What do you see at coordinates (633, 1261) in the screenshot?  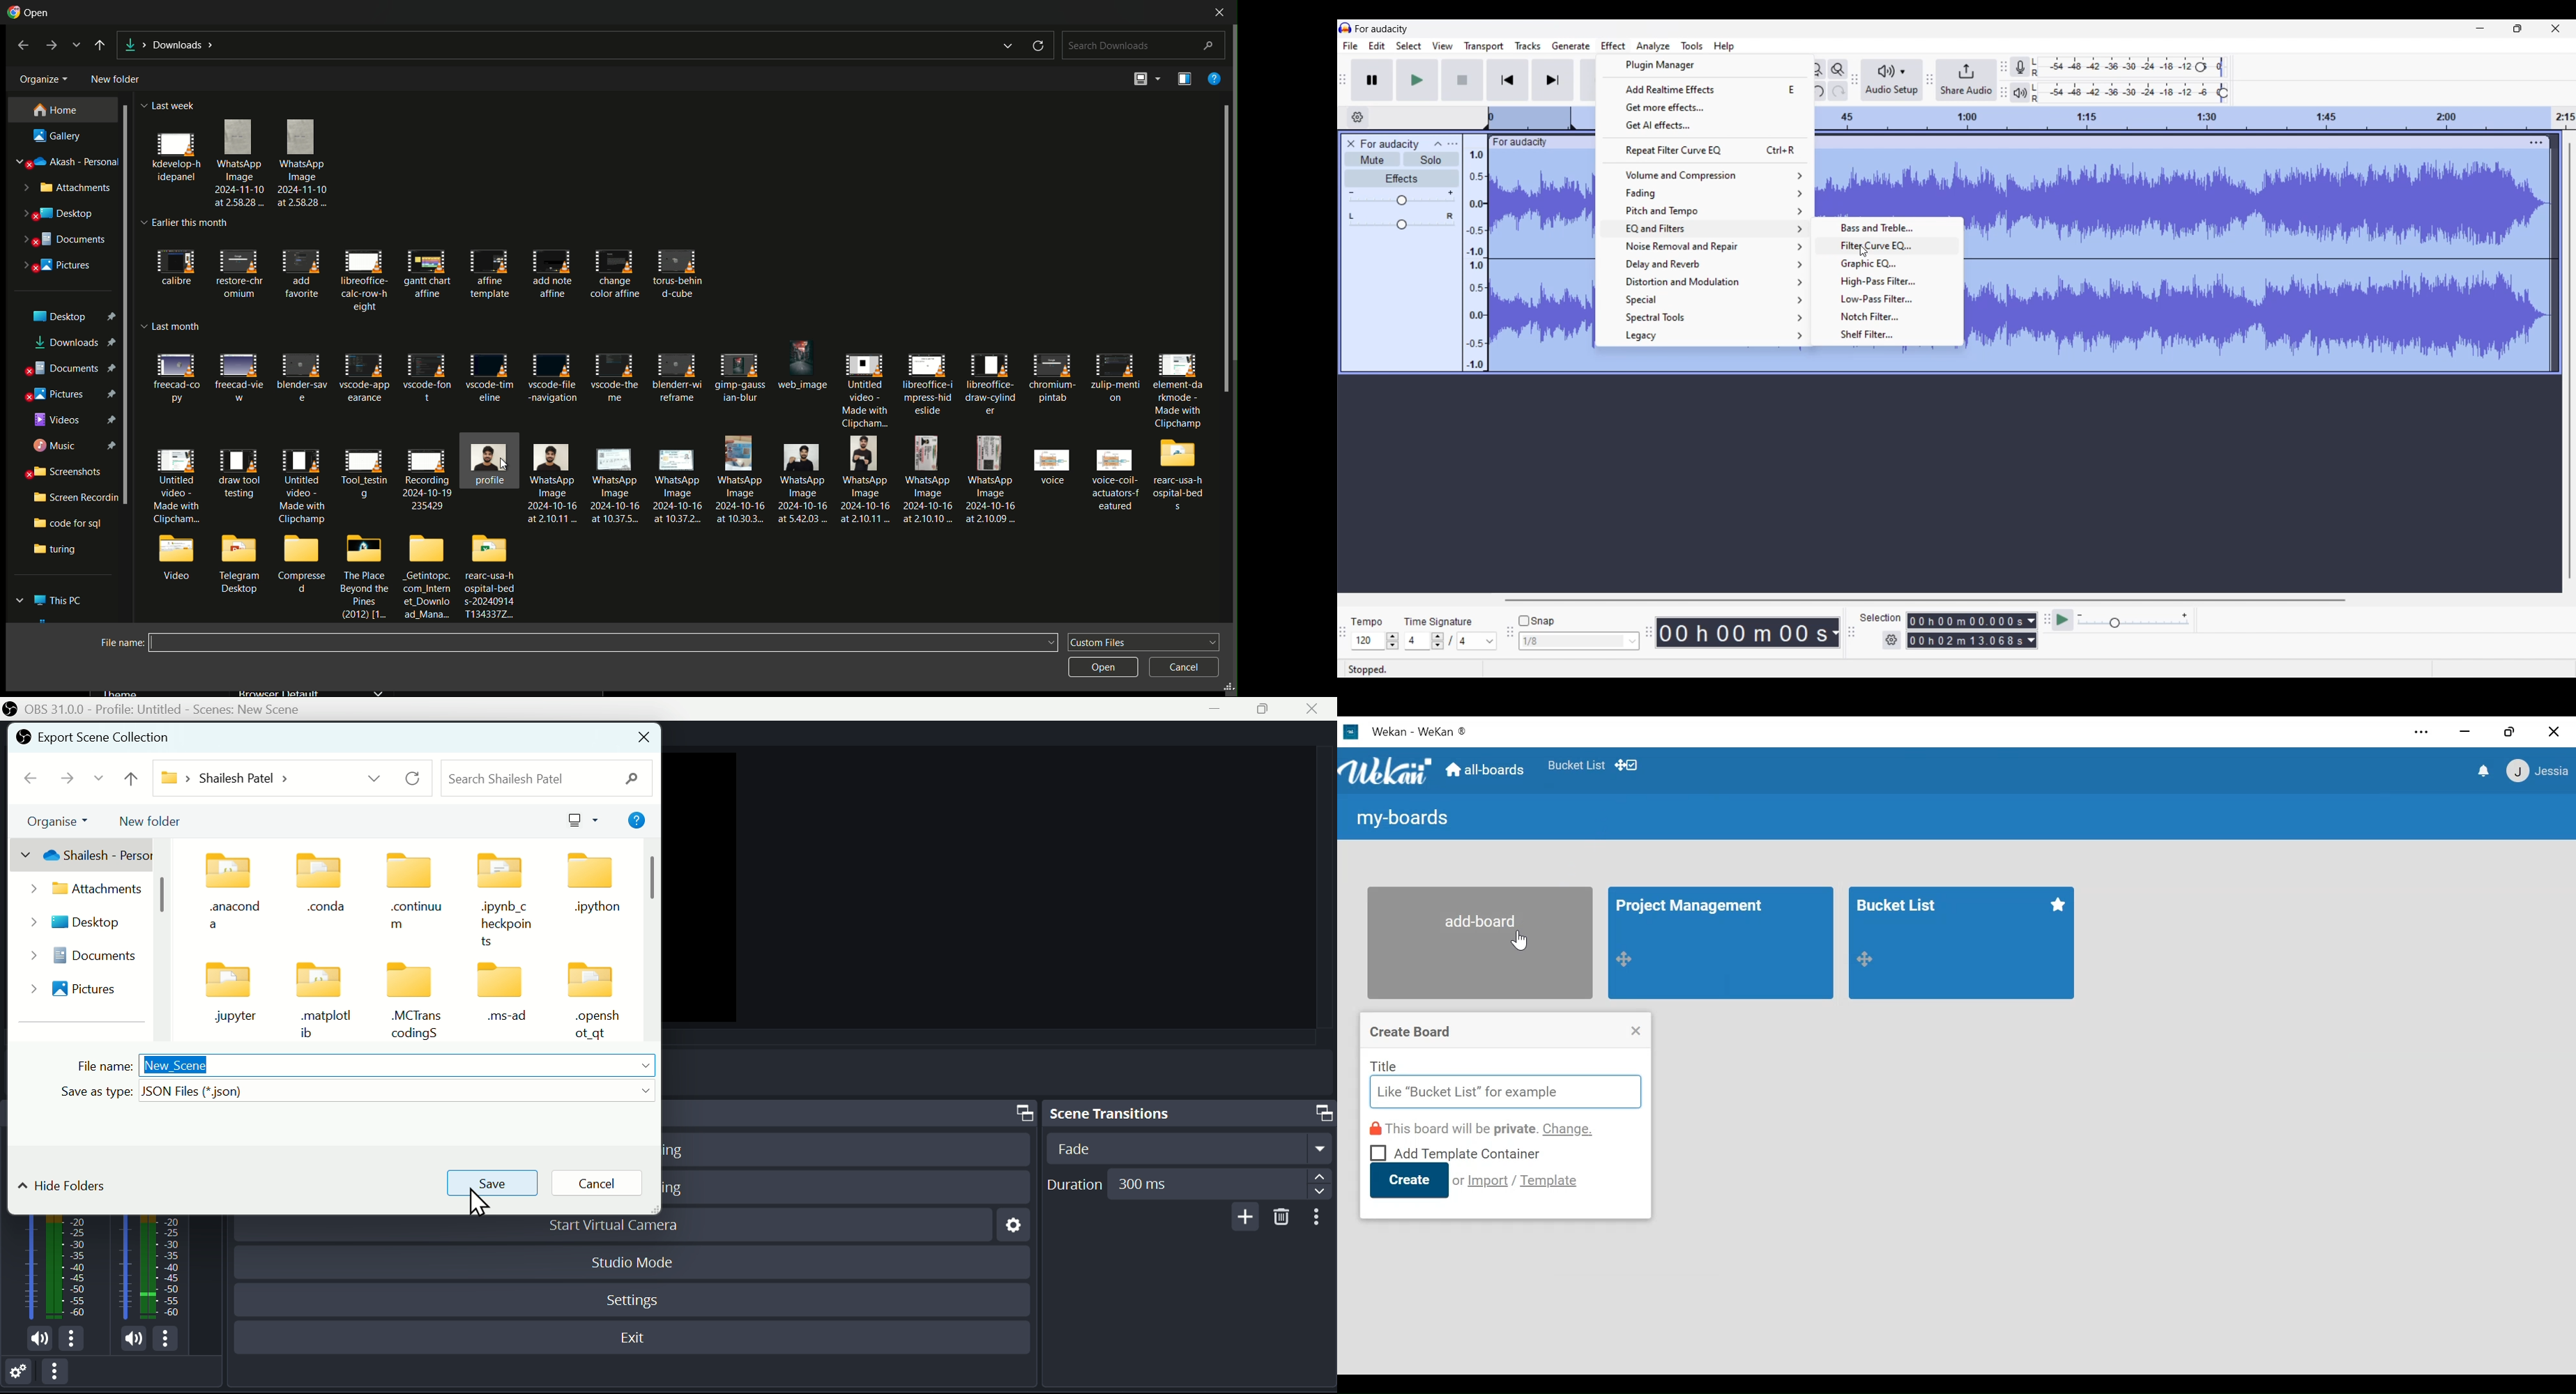 I see `Studio mode` at bounding box center [633, 1261].